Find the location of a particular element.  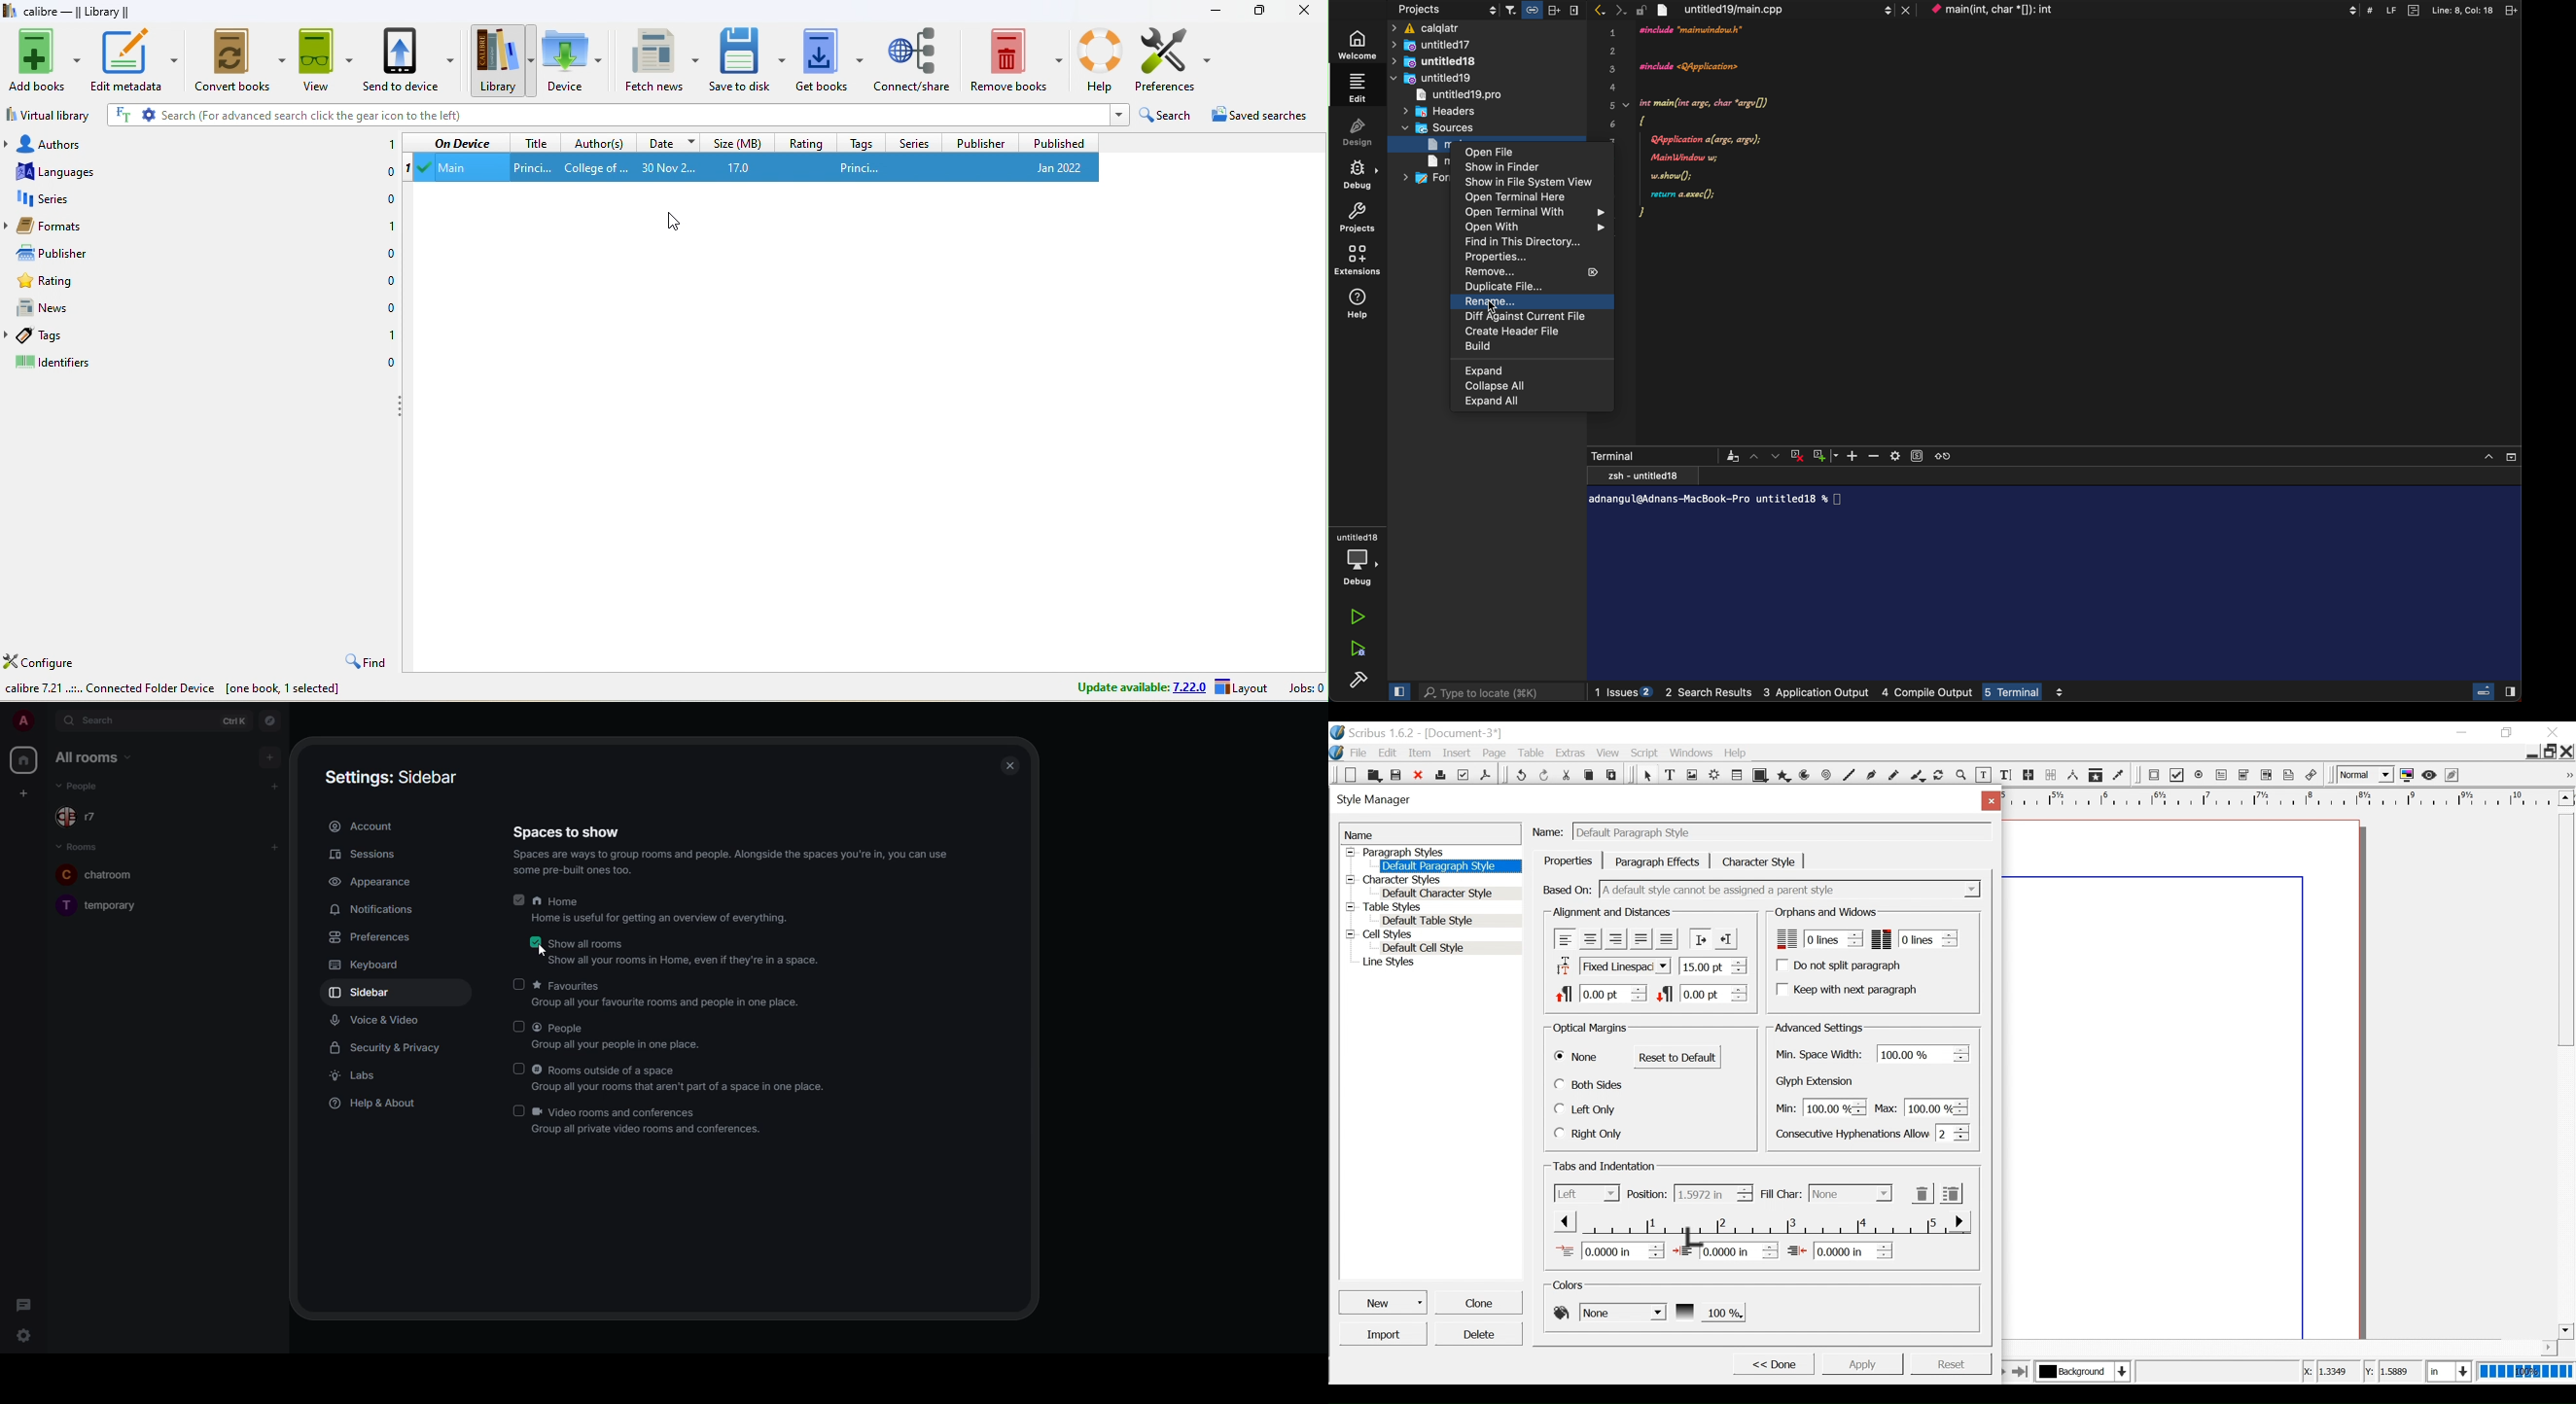

update avalable 7.22.0 is located at coordinates (1128, 686).